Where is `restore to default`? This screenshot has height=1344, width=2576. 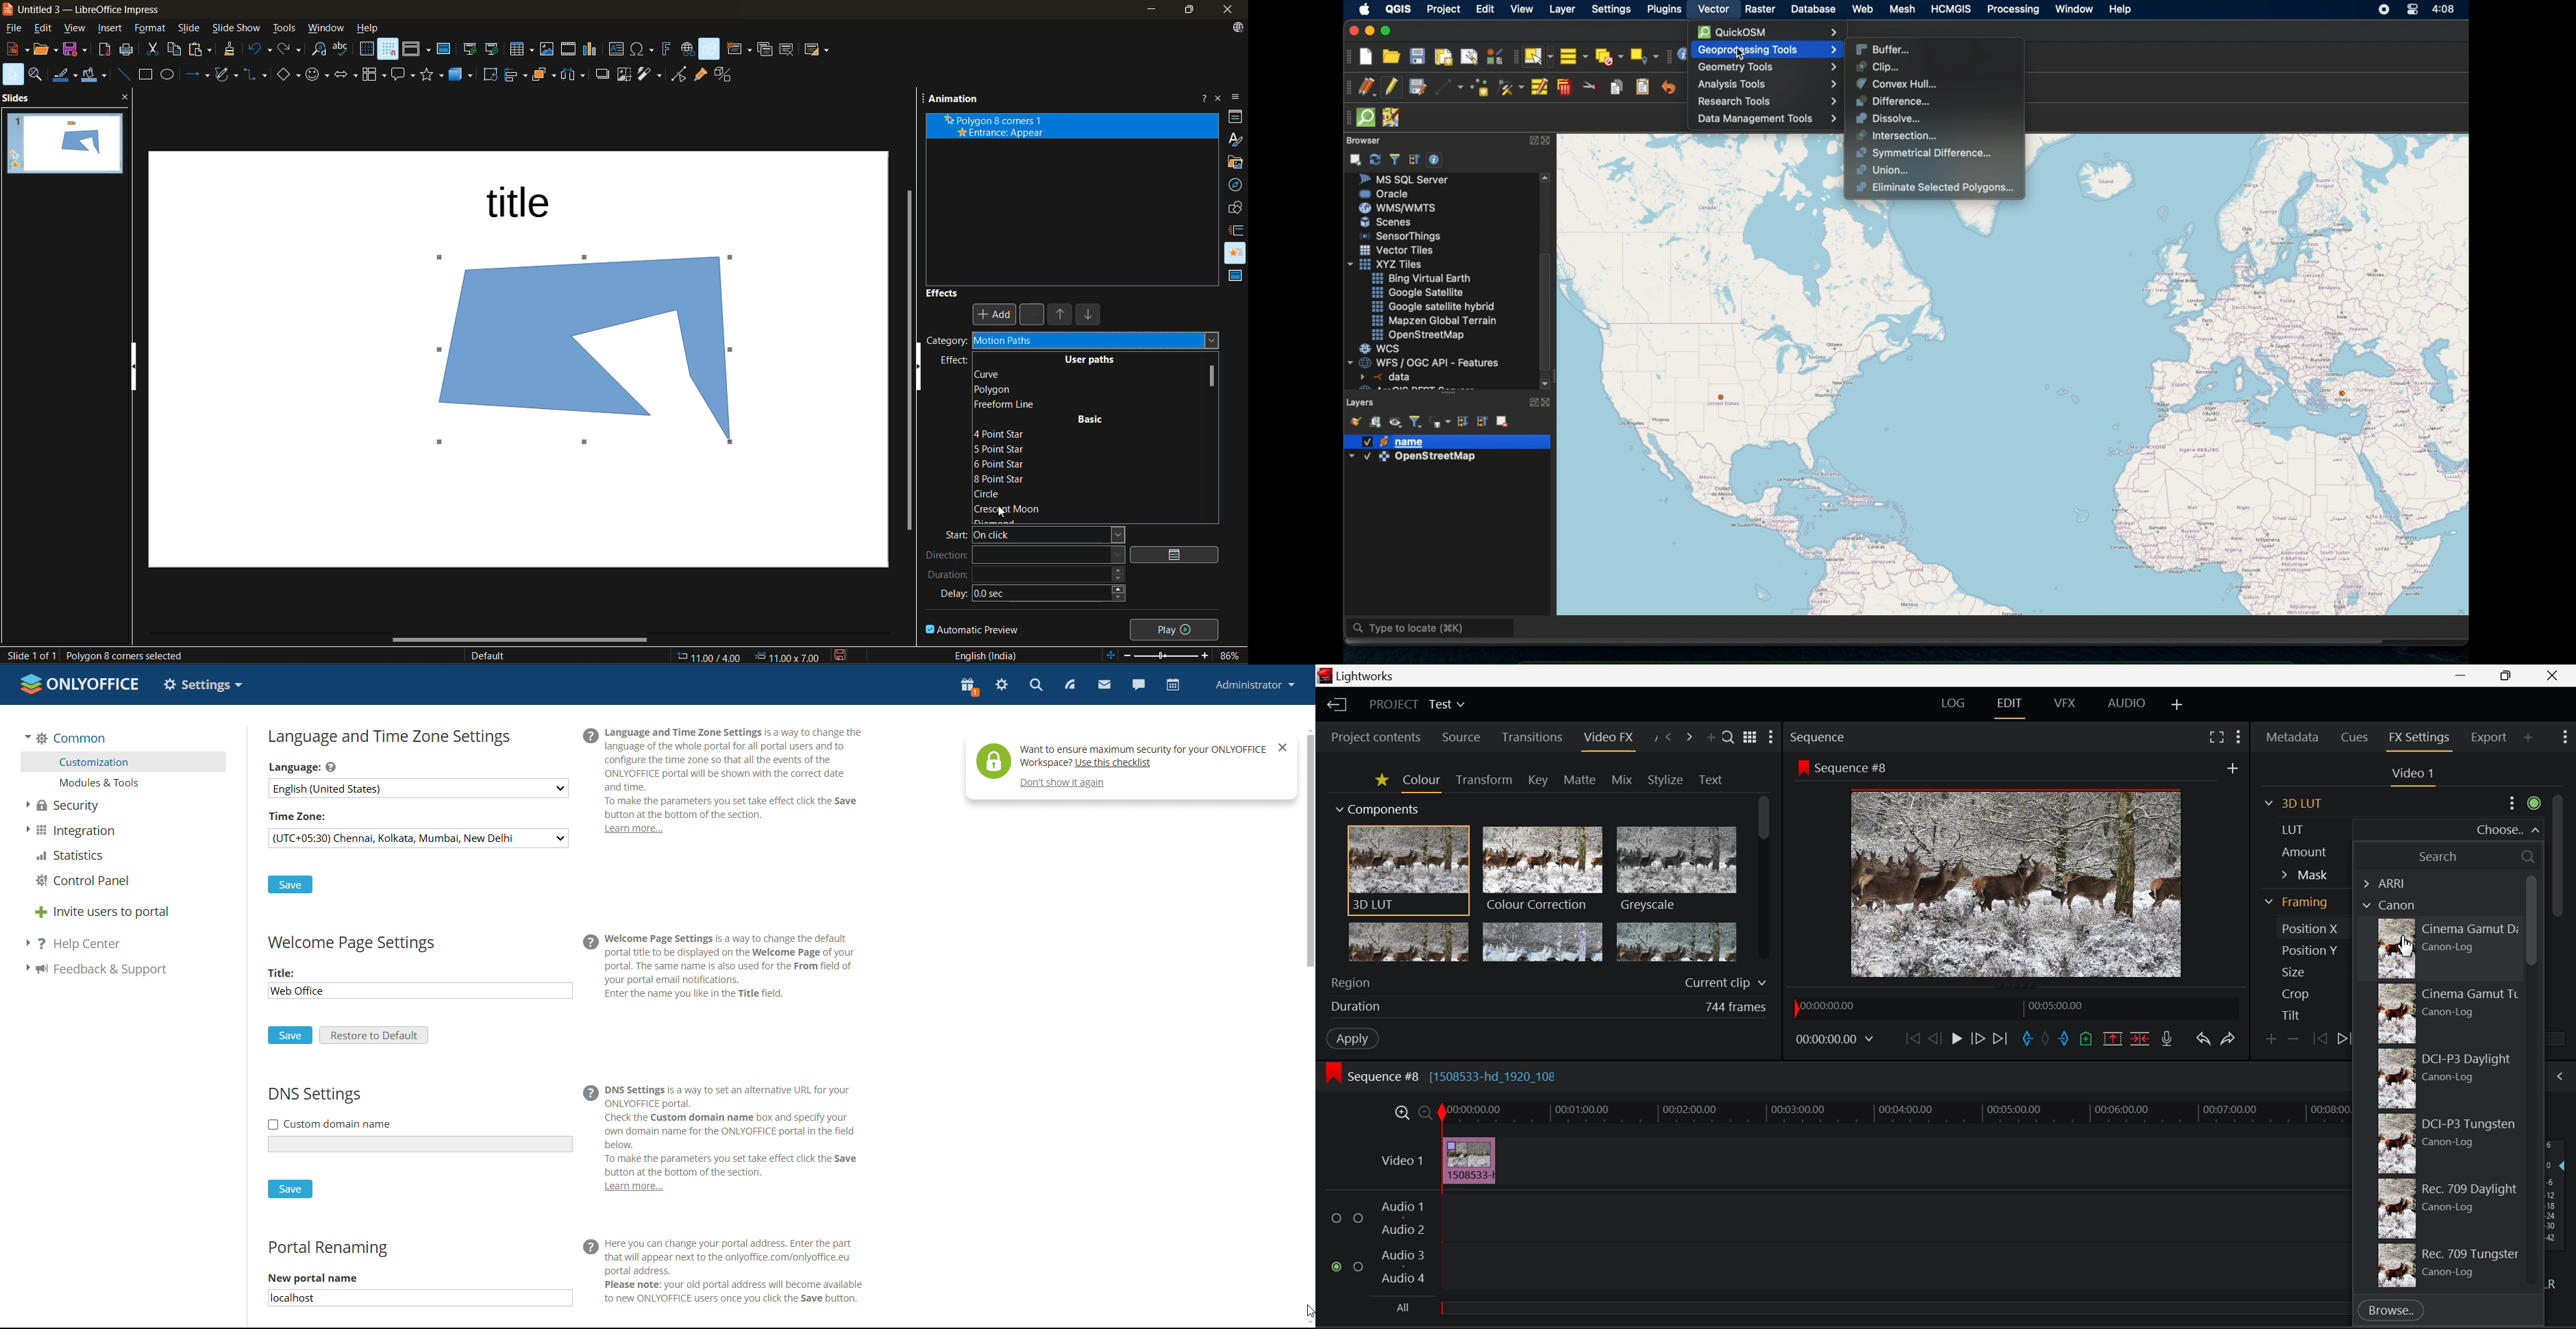
restore to default is located at coordinates (374, 1035).